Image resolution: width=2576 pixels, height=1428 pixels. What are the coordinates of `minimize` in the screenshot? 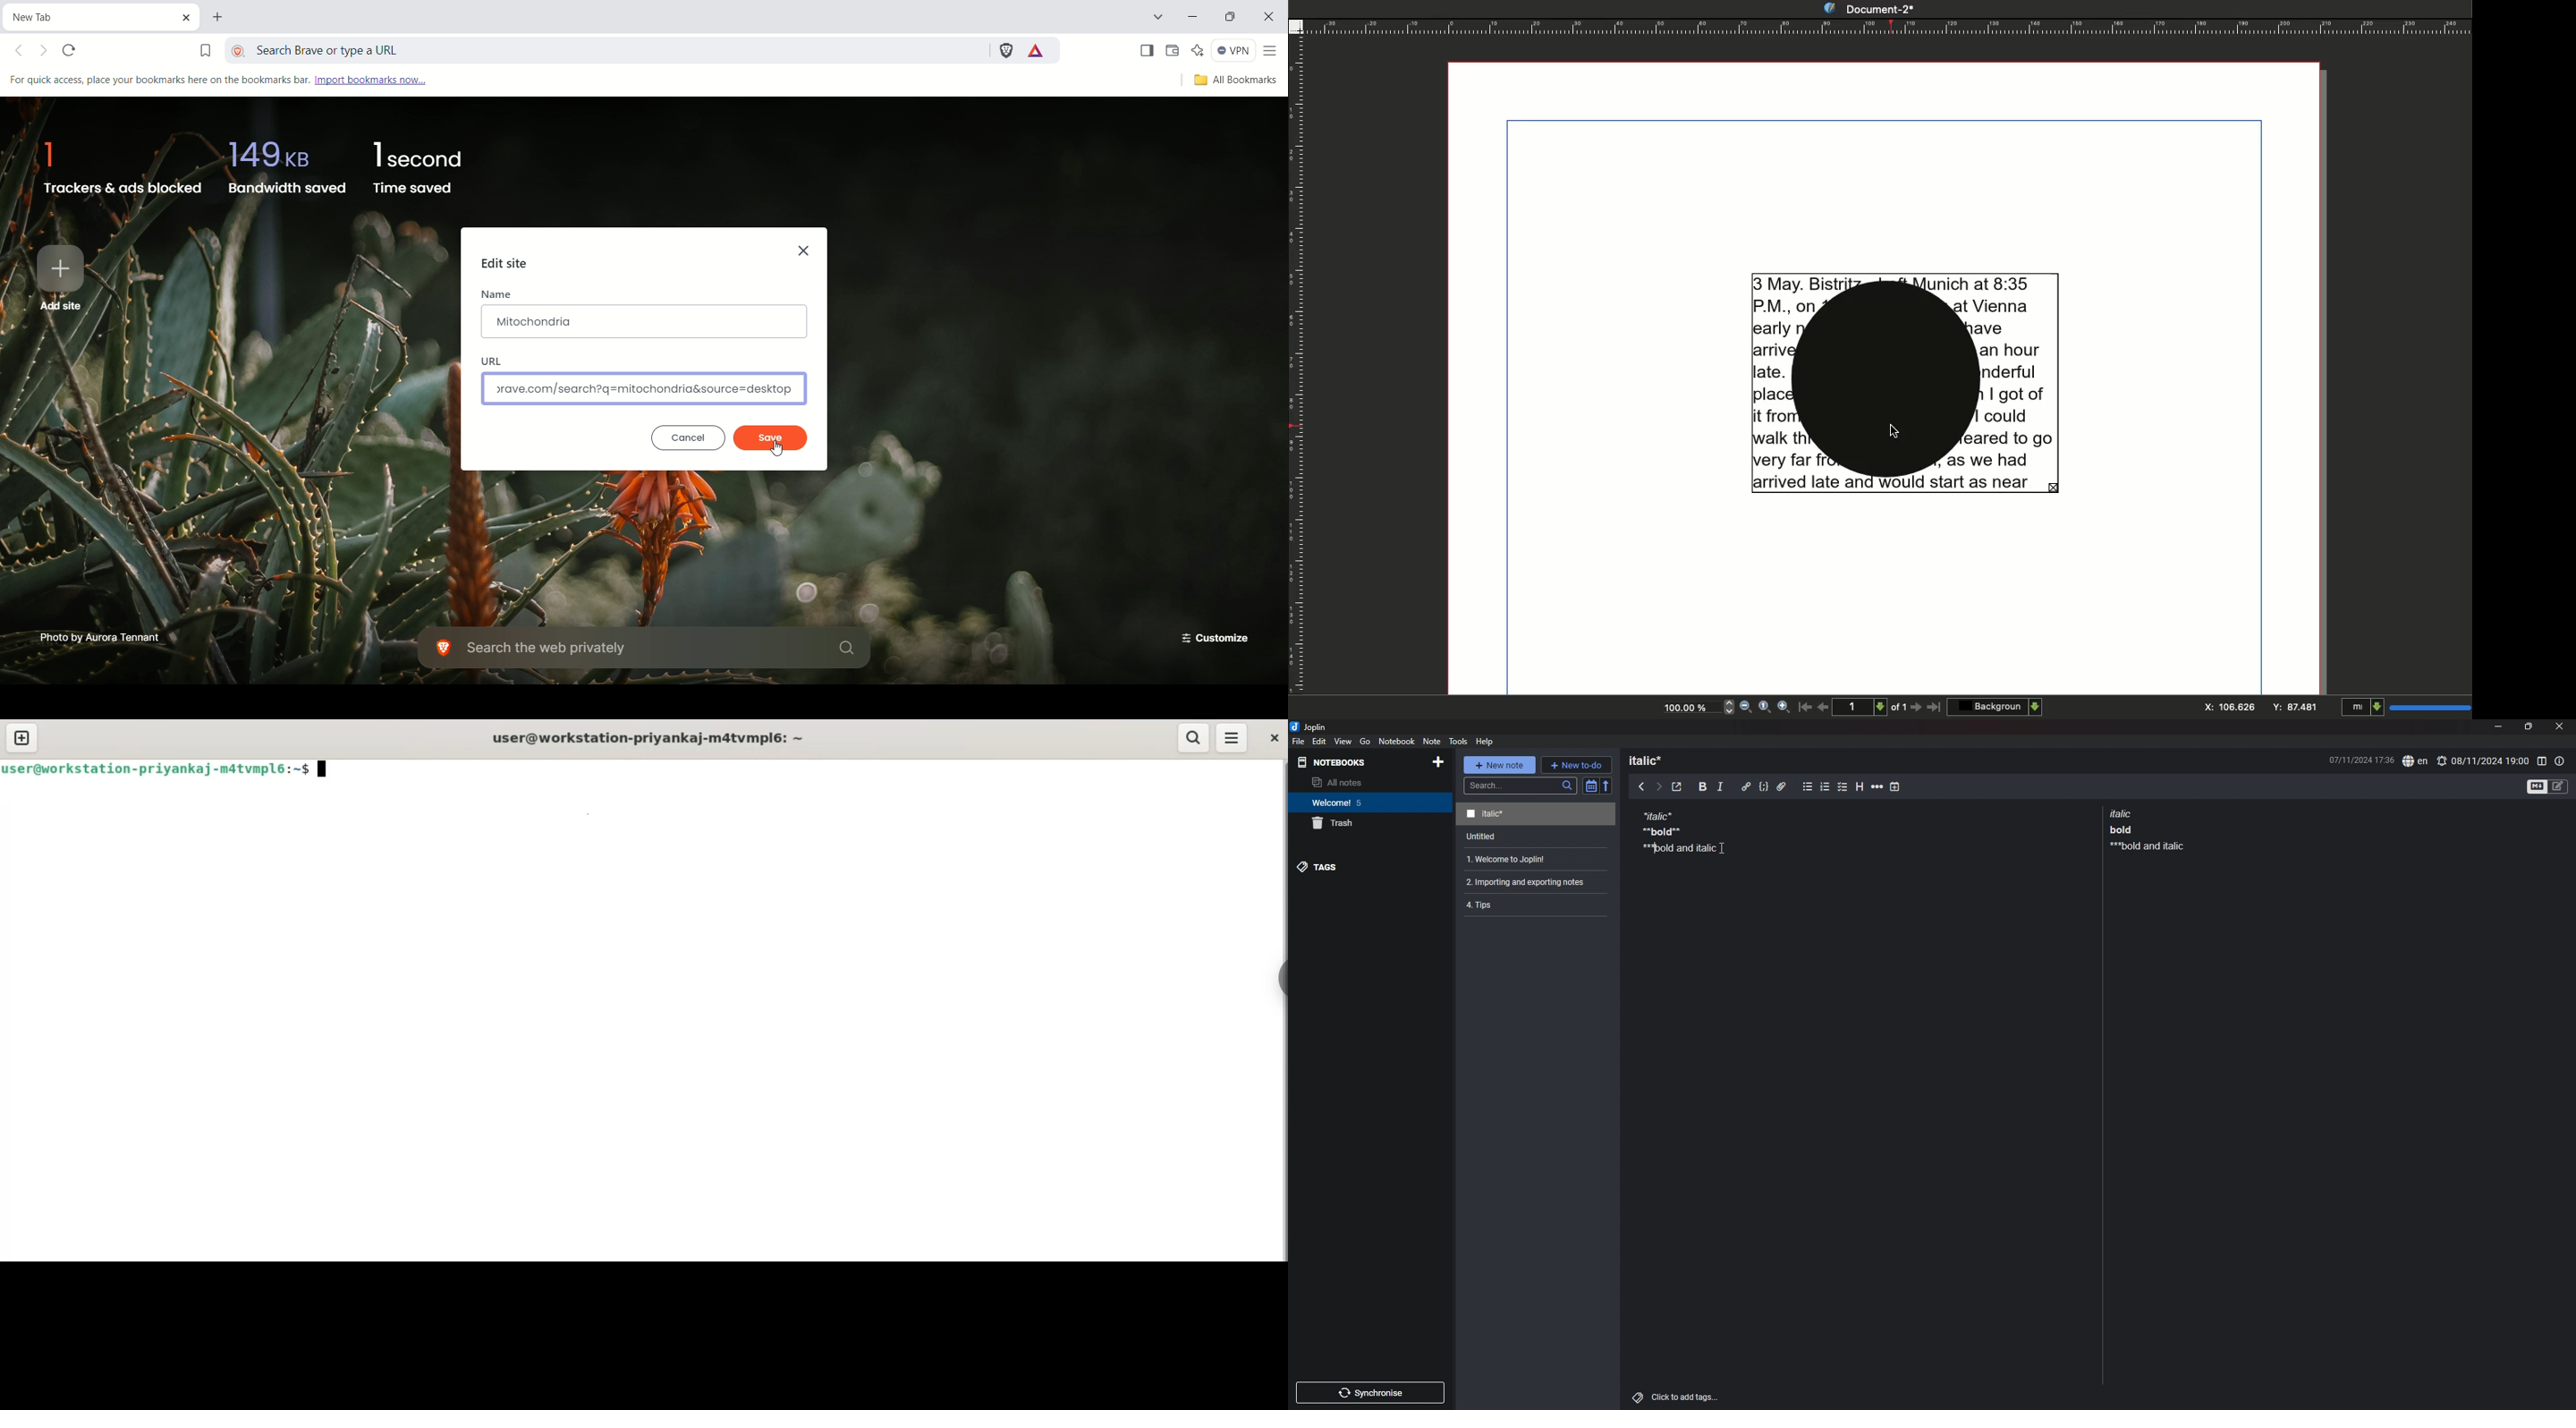 It's located at (2498, 726).